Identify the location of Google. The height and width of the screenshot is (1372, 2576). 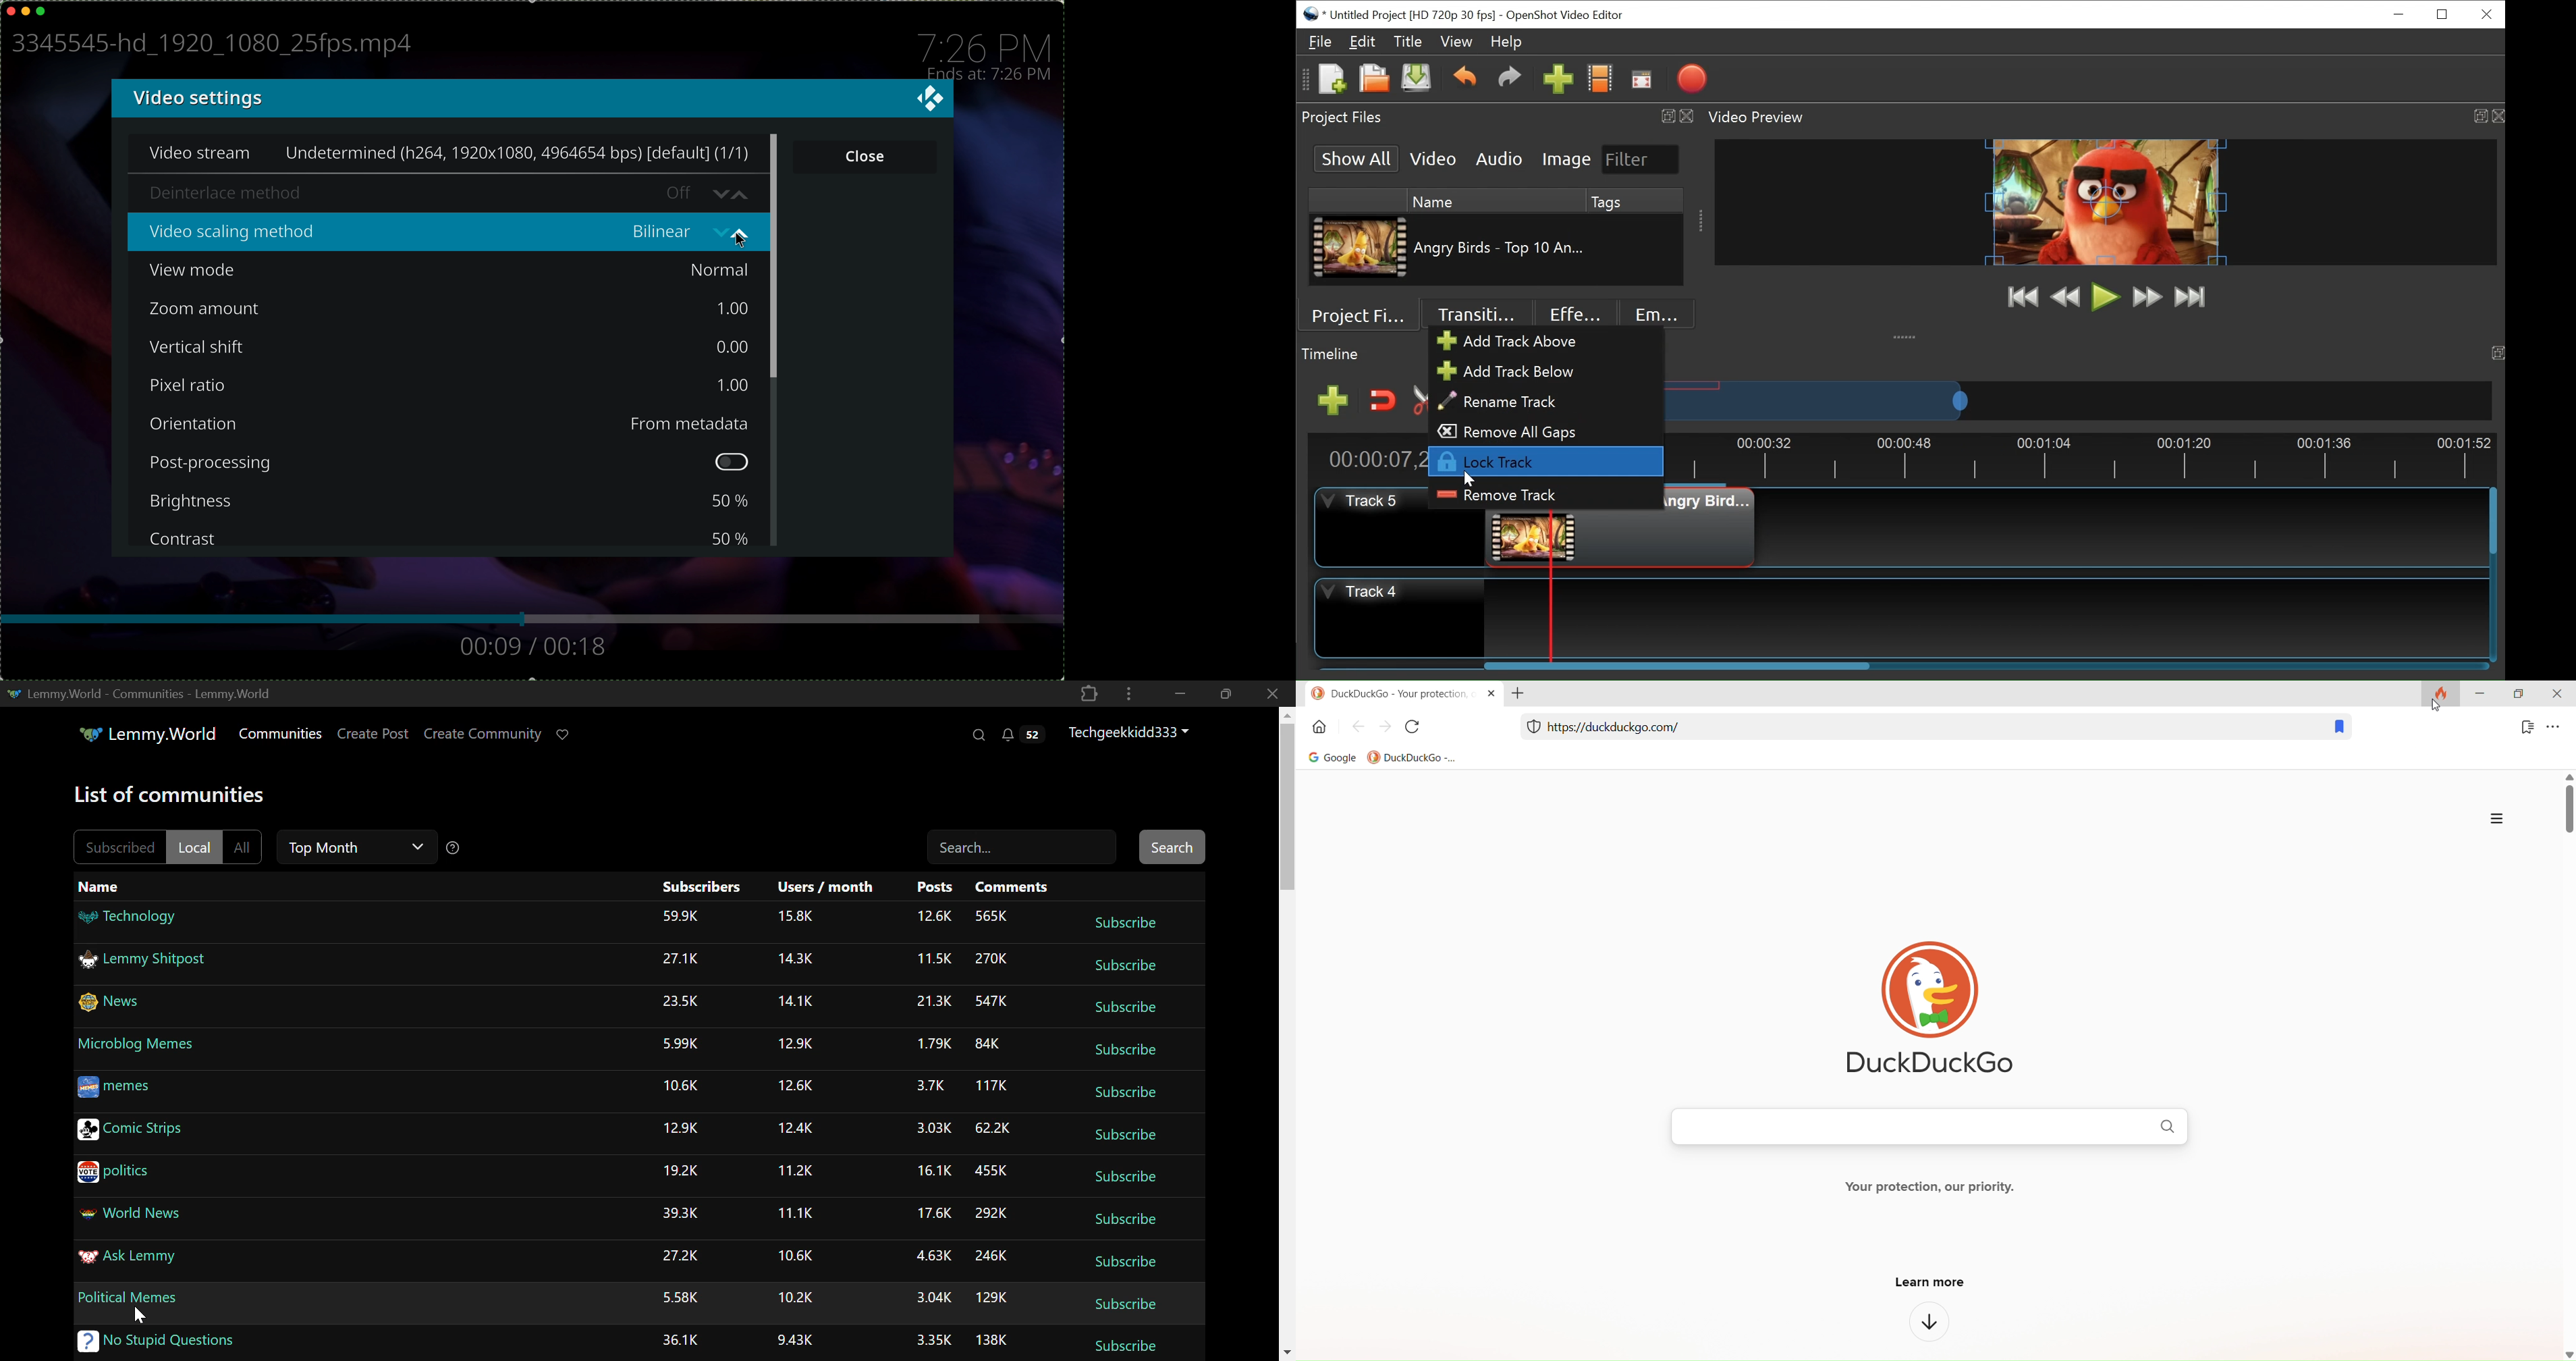
(1327, 760).